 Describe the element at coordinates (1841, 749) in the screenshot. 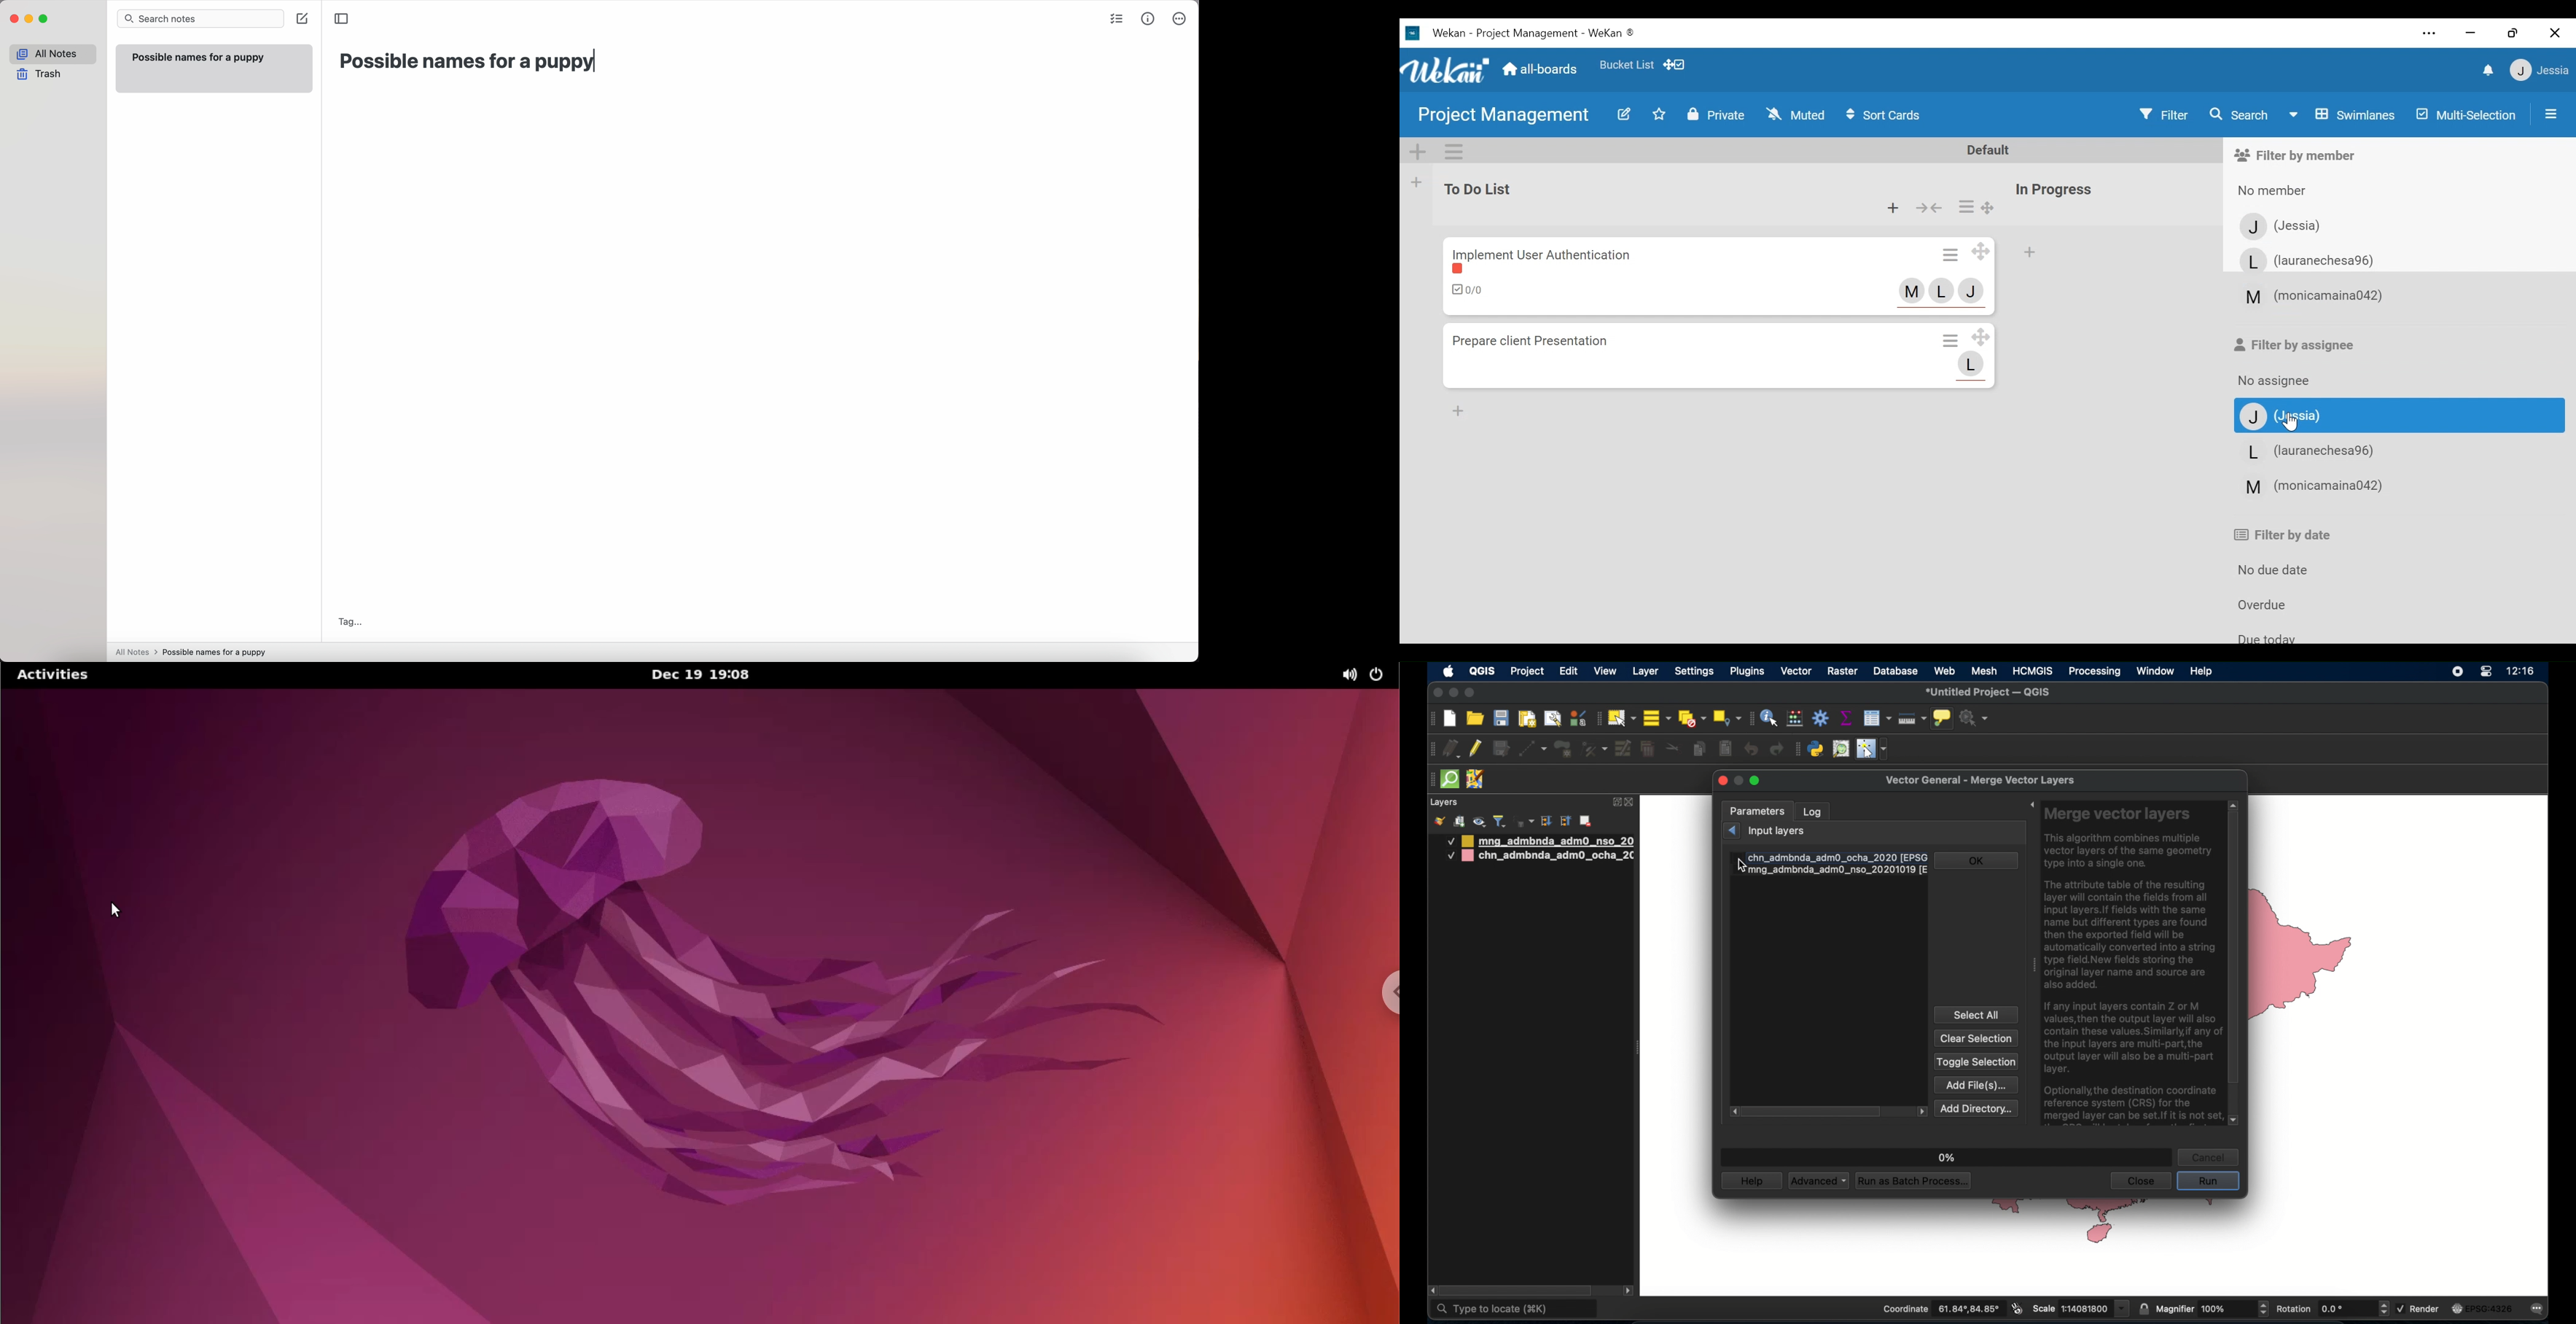

I see `osm place search` at that location.